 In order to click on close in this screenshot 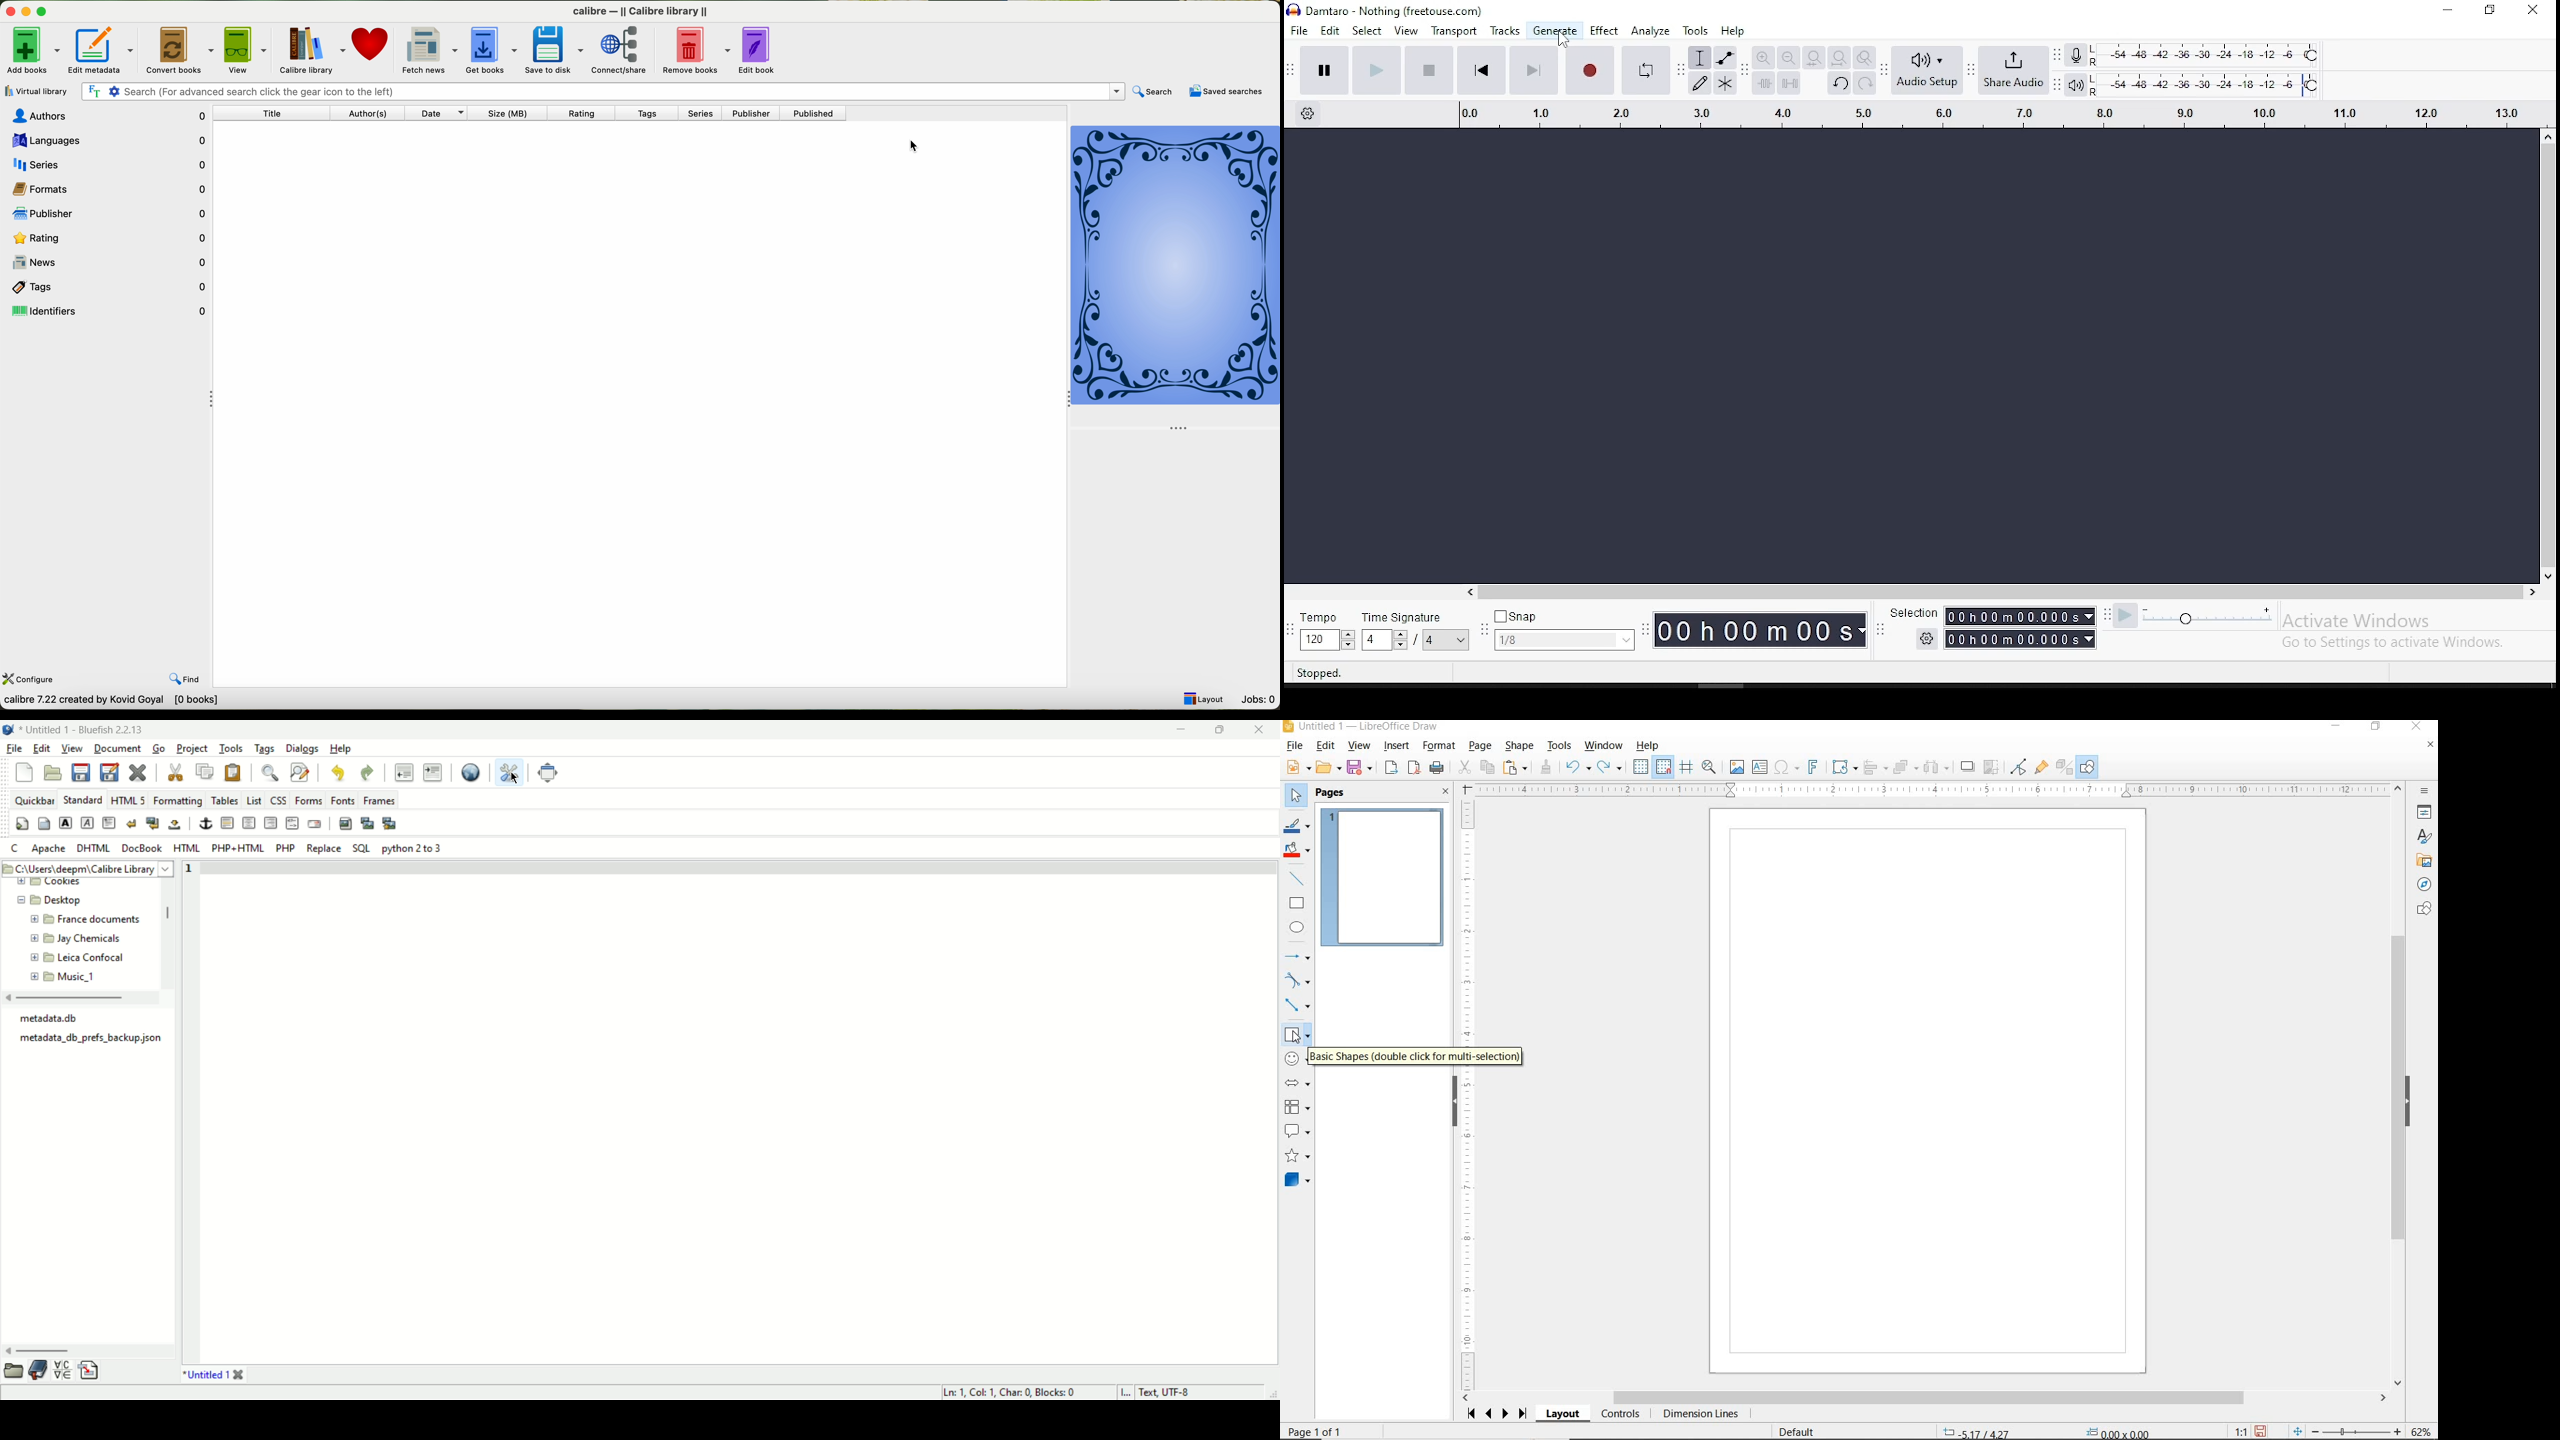, I will do `click(239, 1375)`.